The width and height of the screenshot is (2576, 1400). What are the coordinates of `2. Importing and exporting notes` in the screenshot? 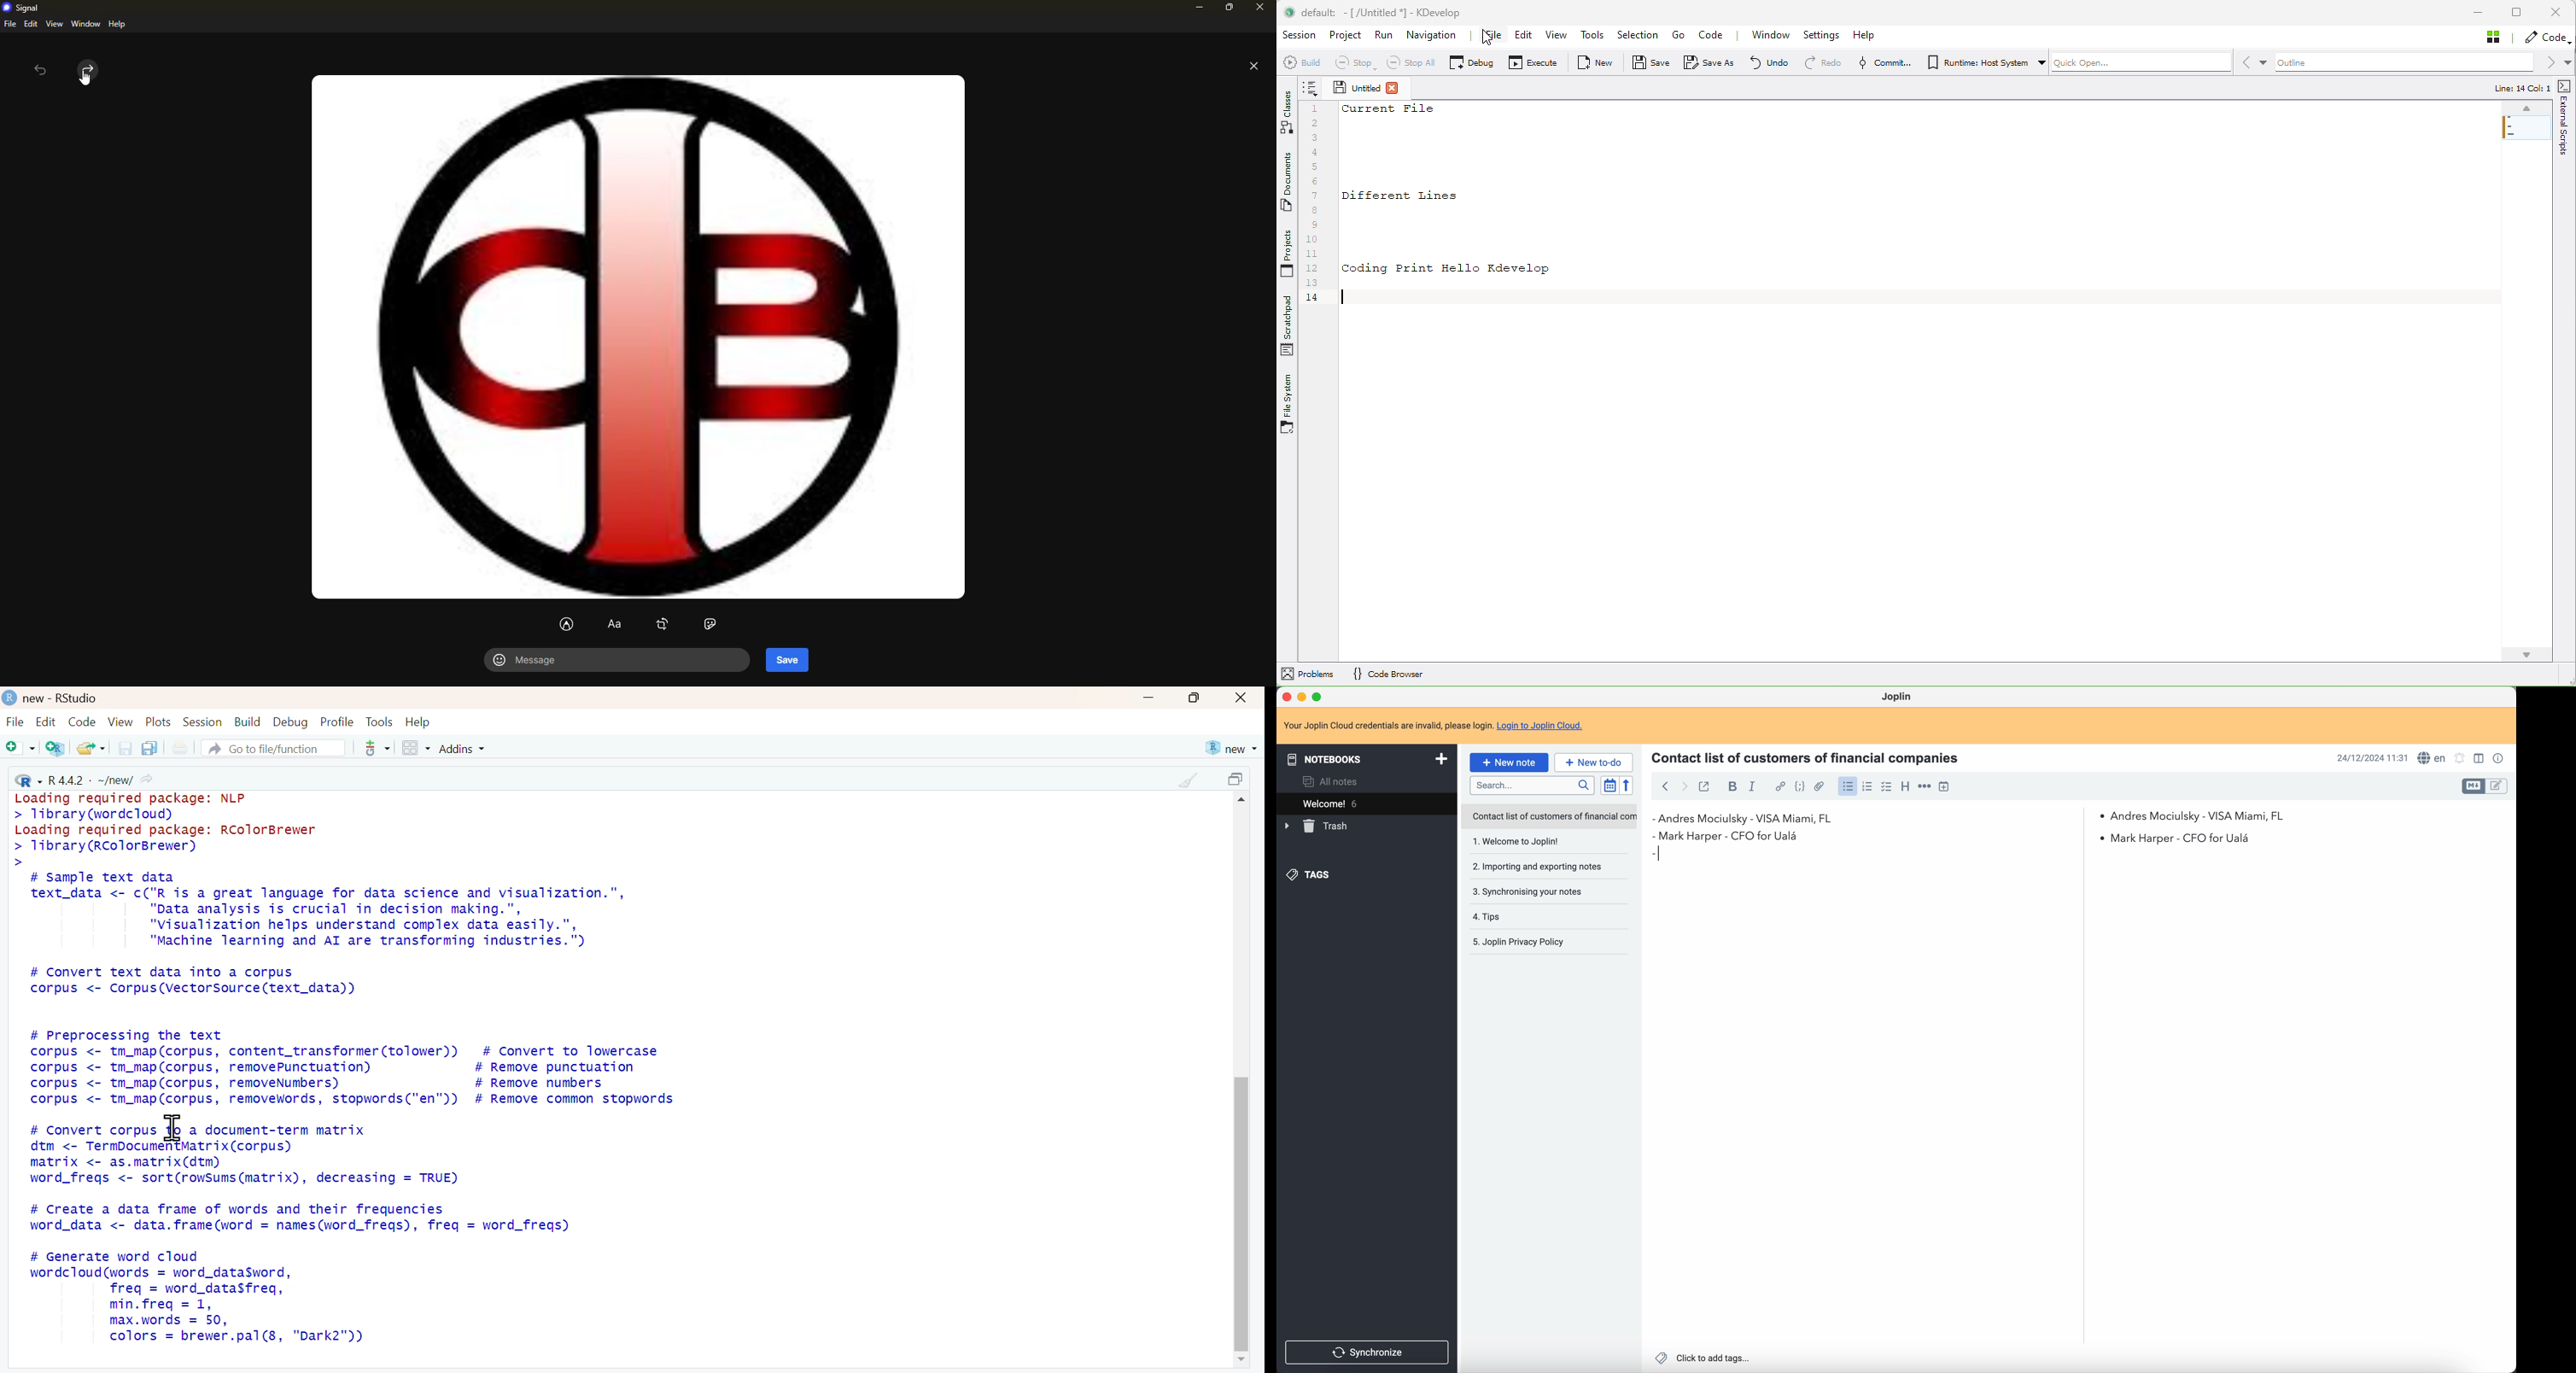 It's located at (1540, 867).